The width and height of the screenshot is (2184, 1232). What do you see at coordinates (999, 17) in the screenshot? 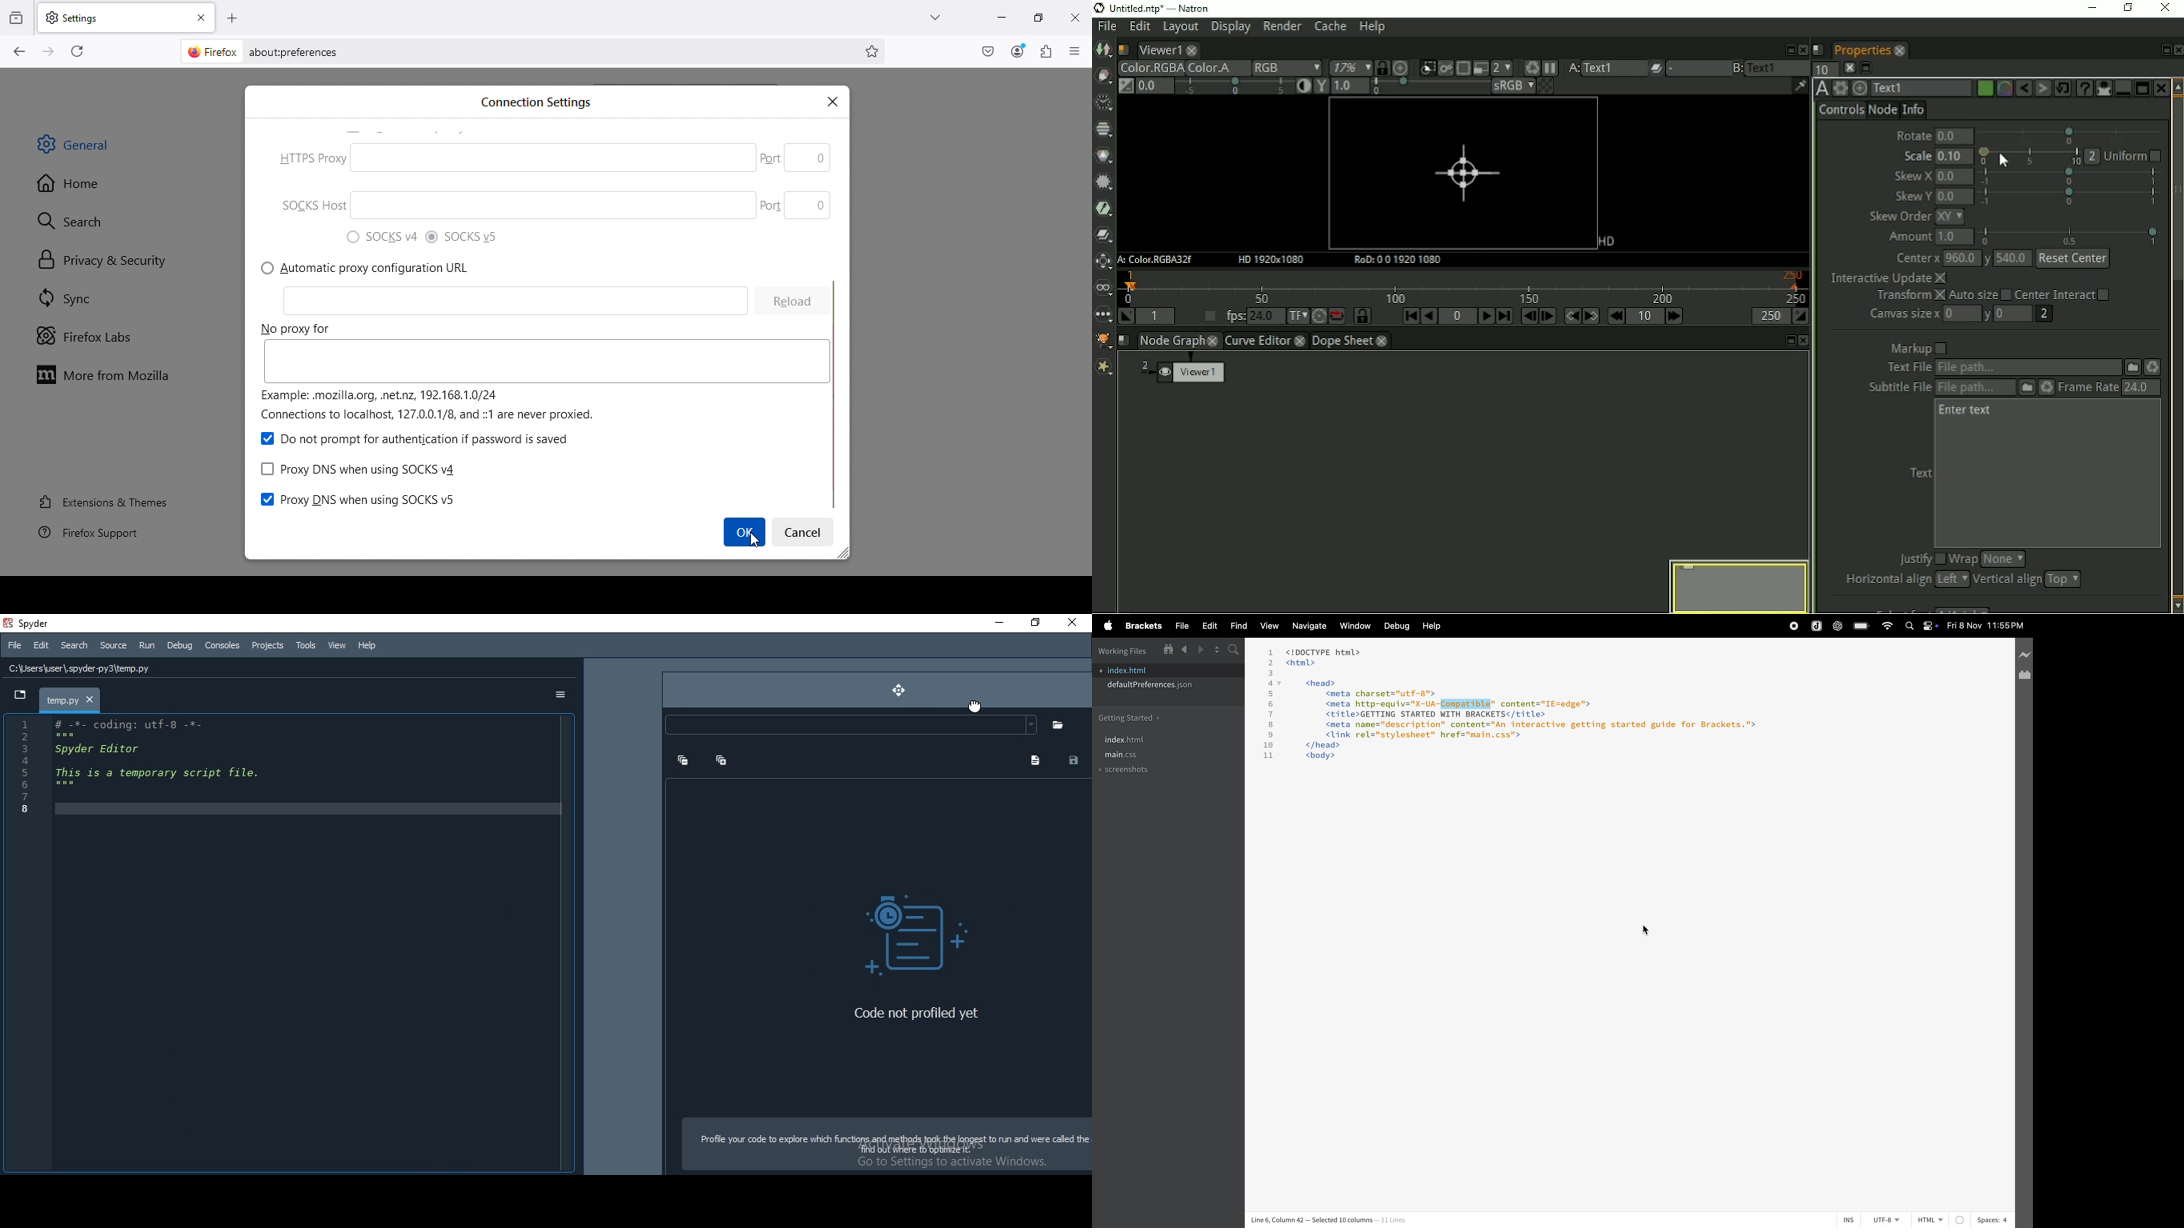
I see `Minimize` at bounding box center [999, 17].